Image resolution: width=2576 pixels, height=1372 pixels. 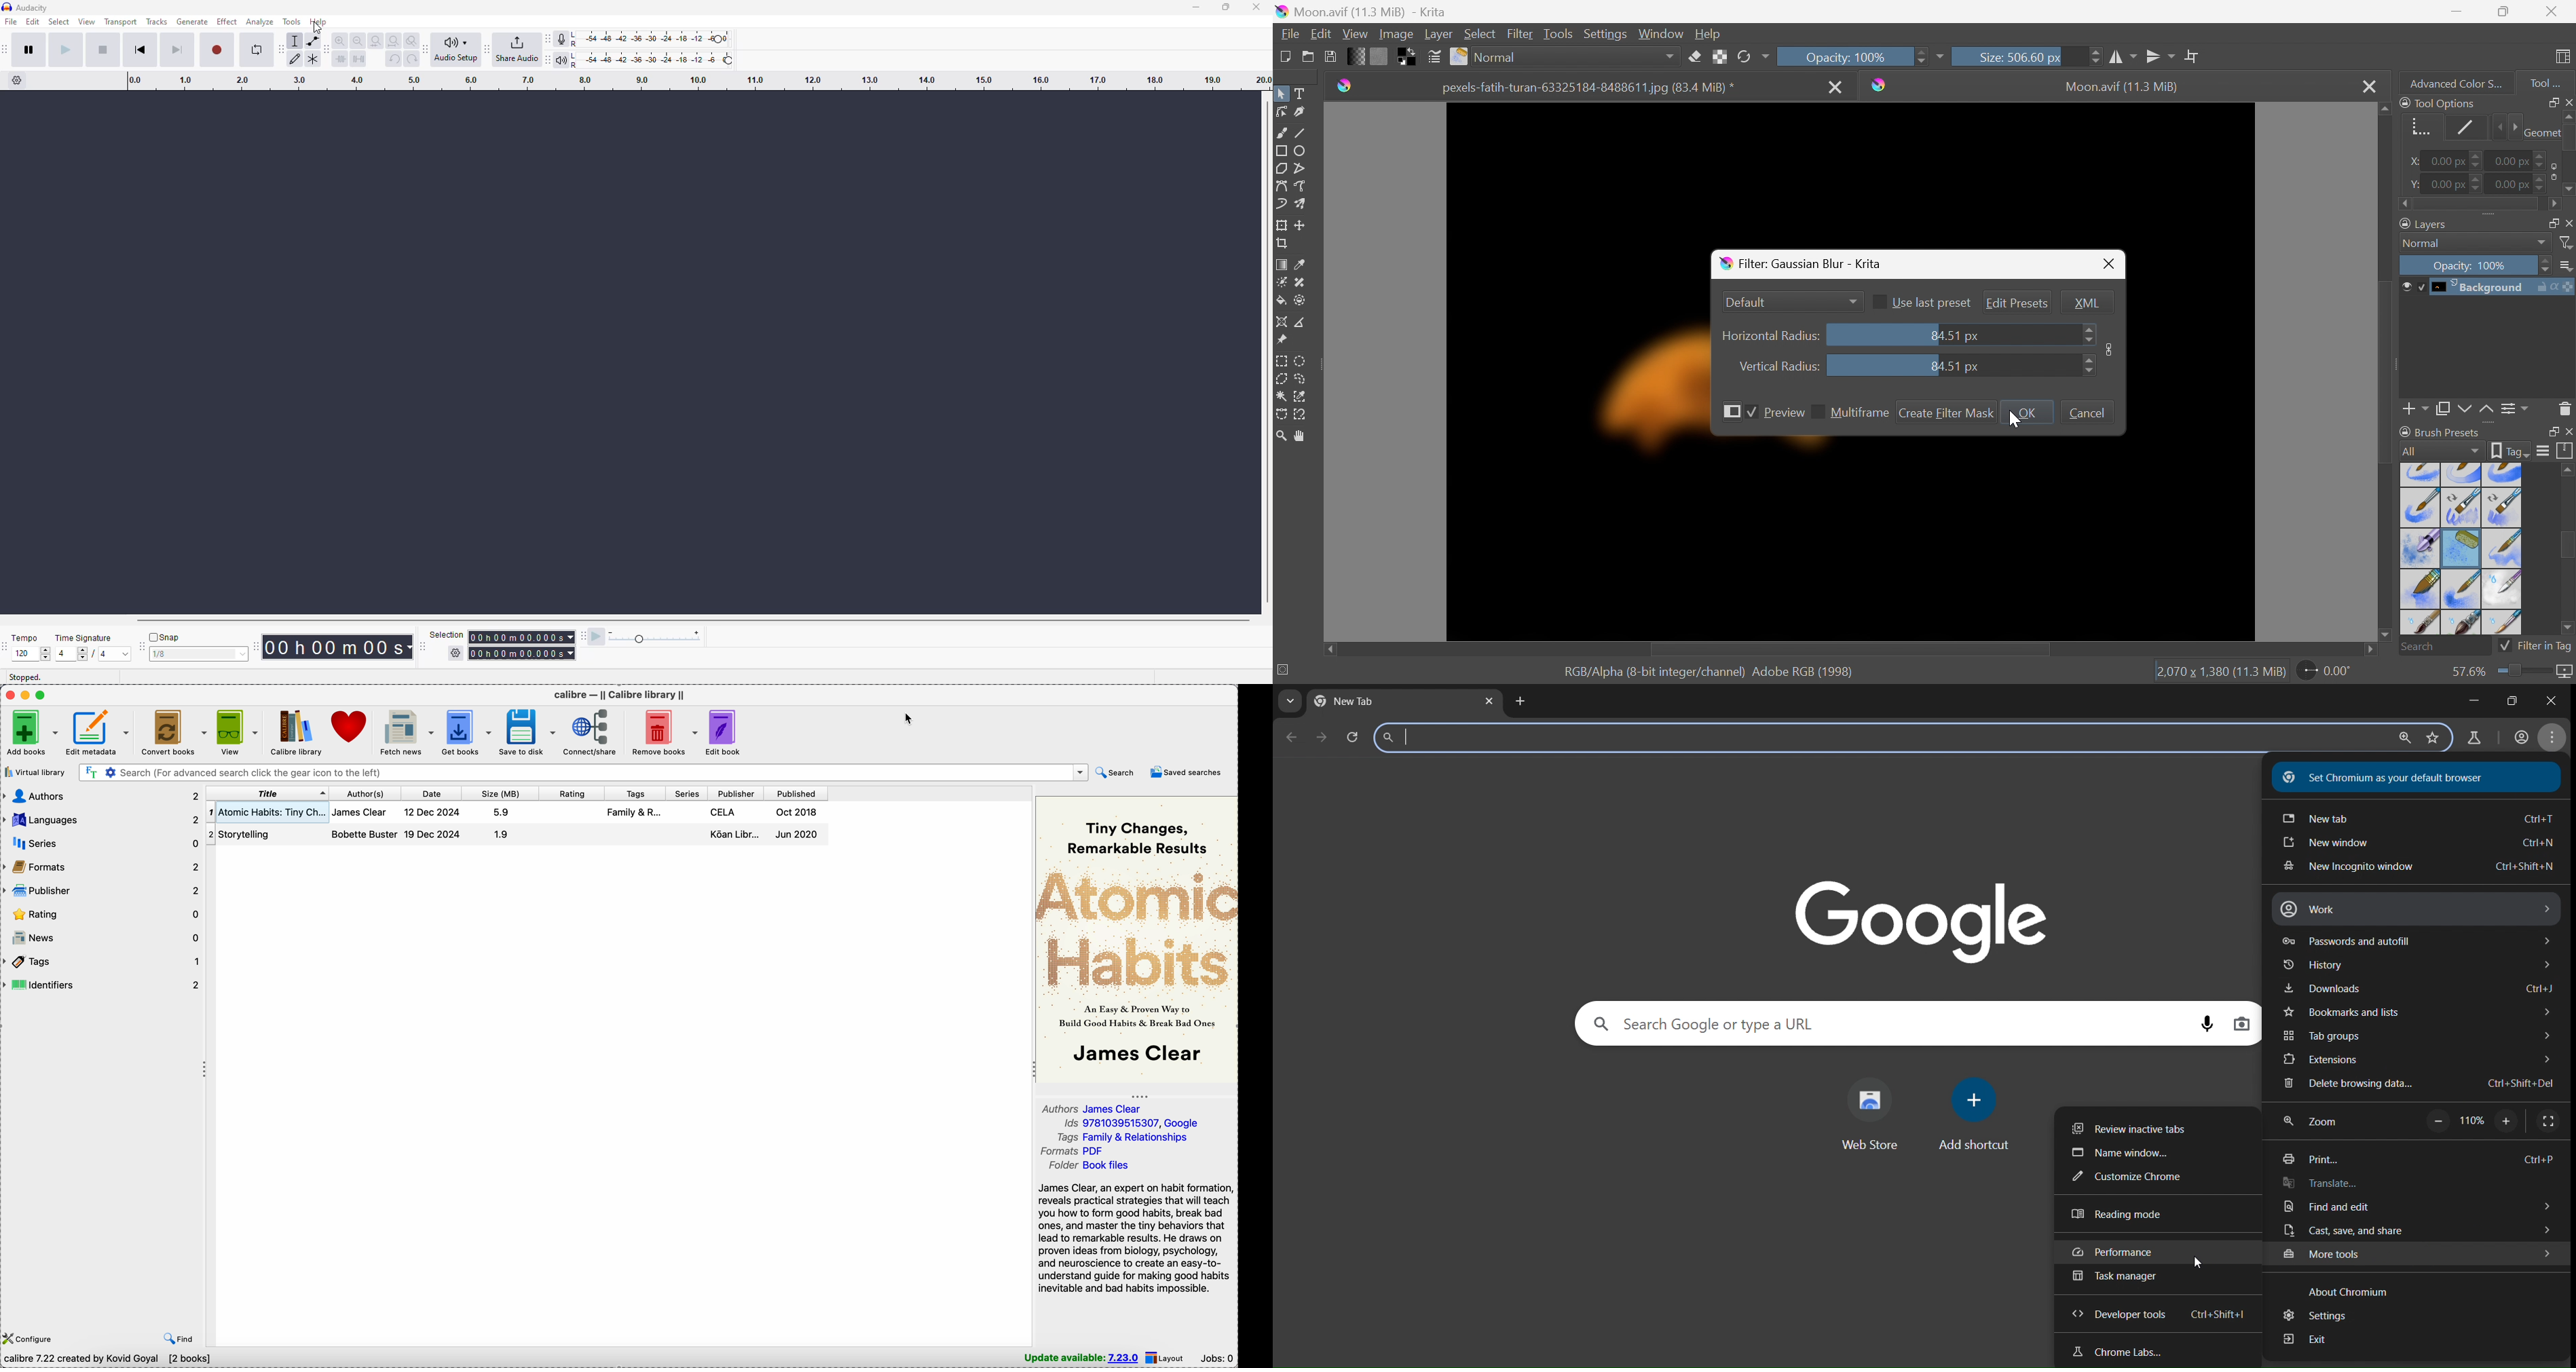 What do you see at coordinates (1501, 737) in the screenshot?
I see `search panel` at bounding box center [1501, 737].